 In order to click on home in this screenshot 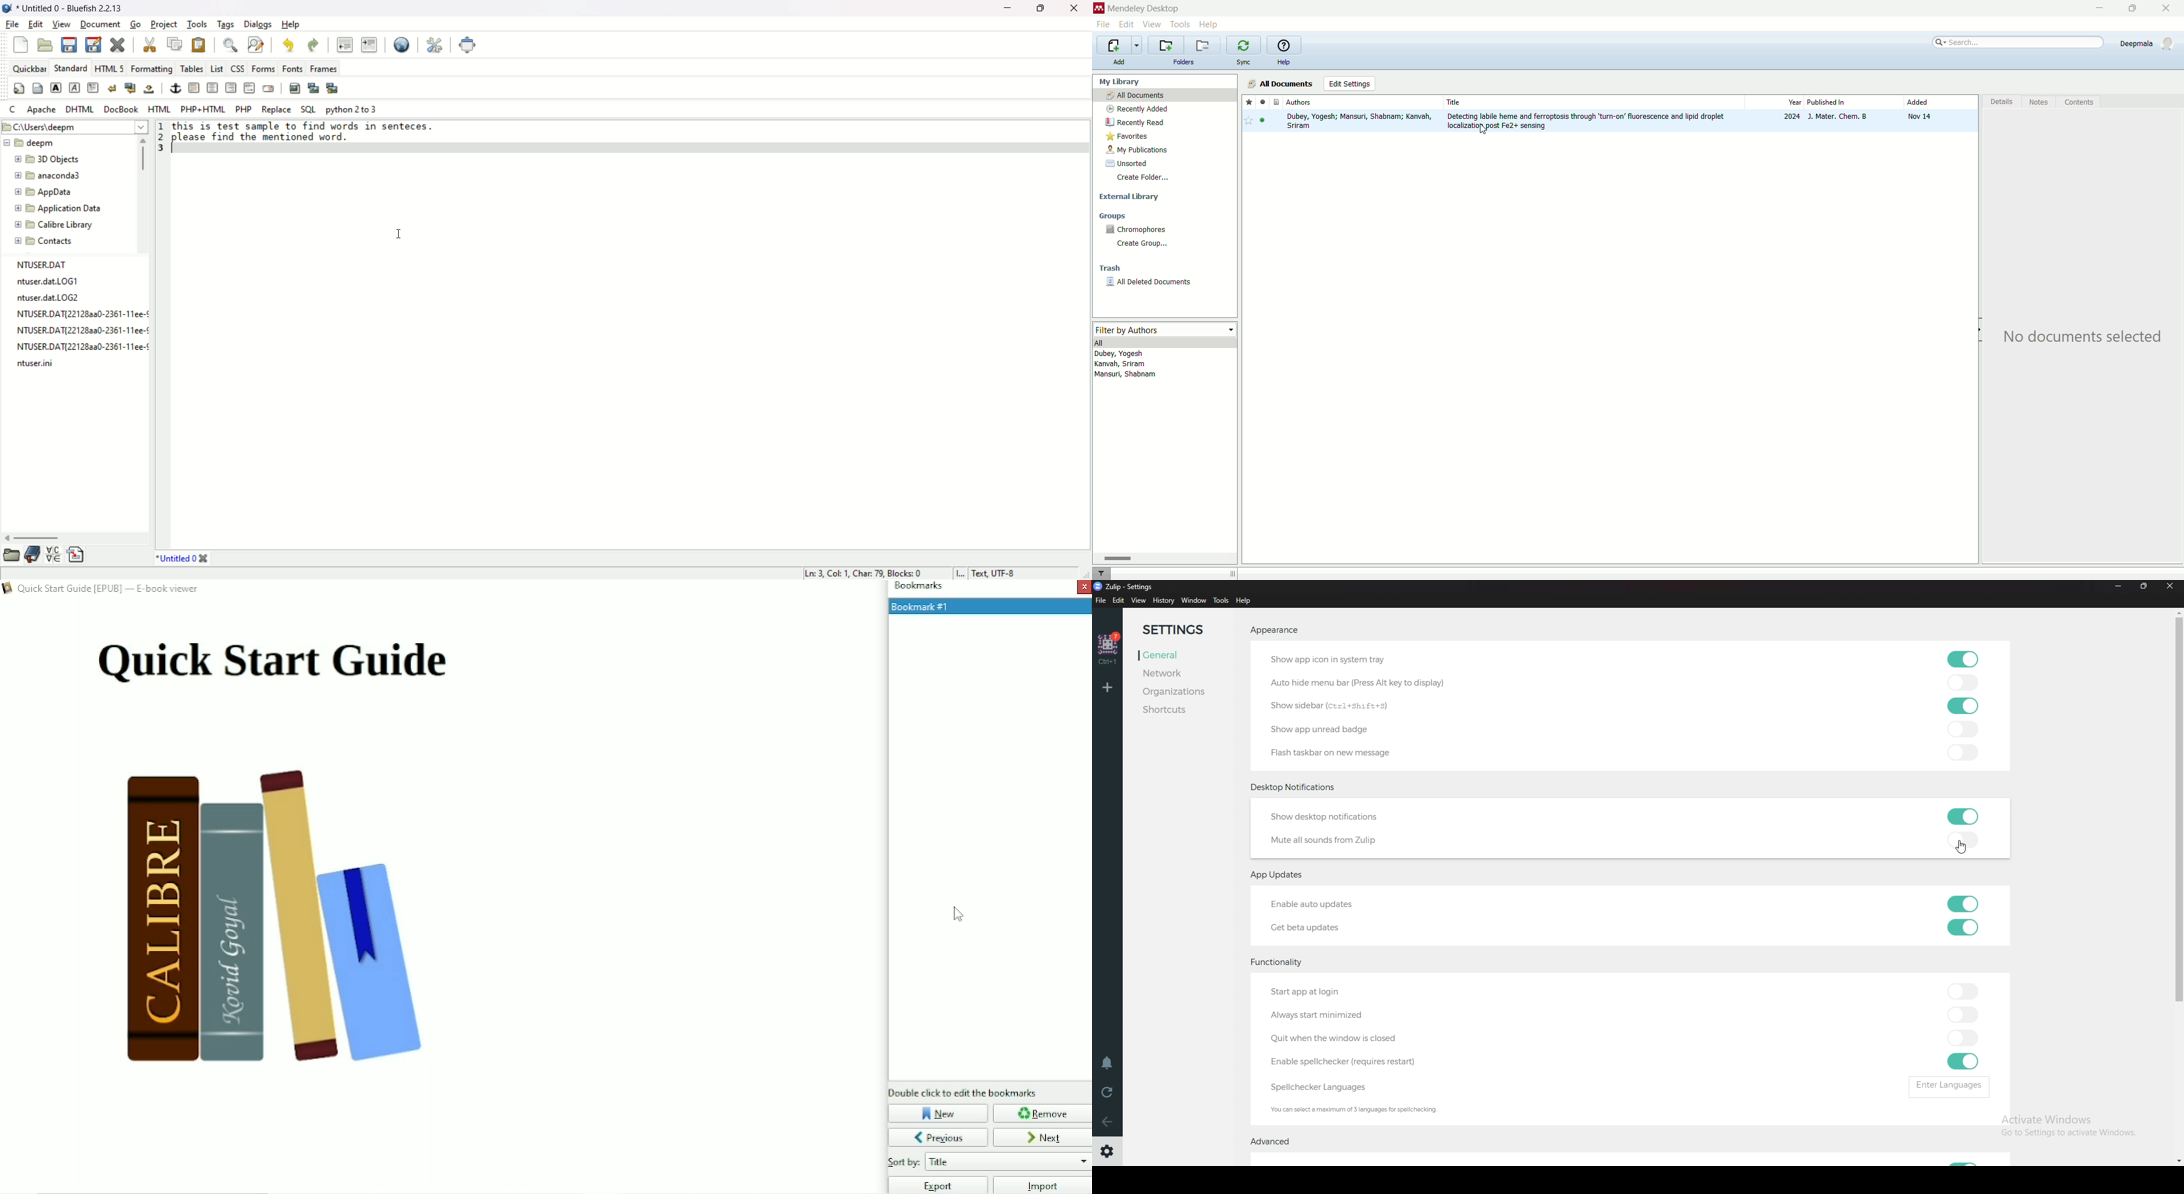, I will do `click(1110, 648)`.